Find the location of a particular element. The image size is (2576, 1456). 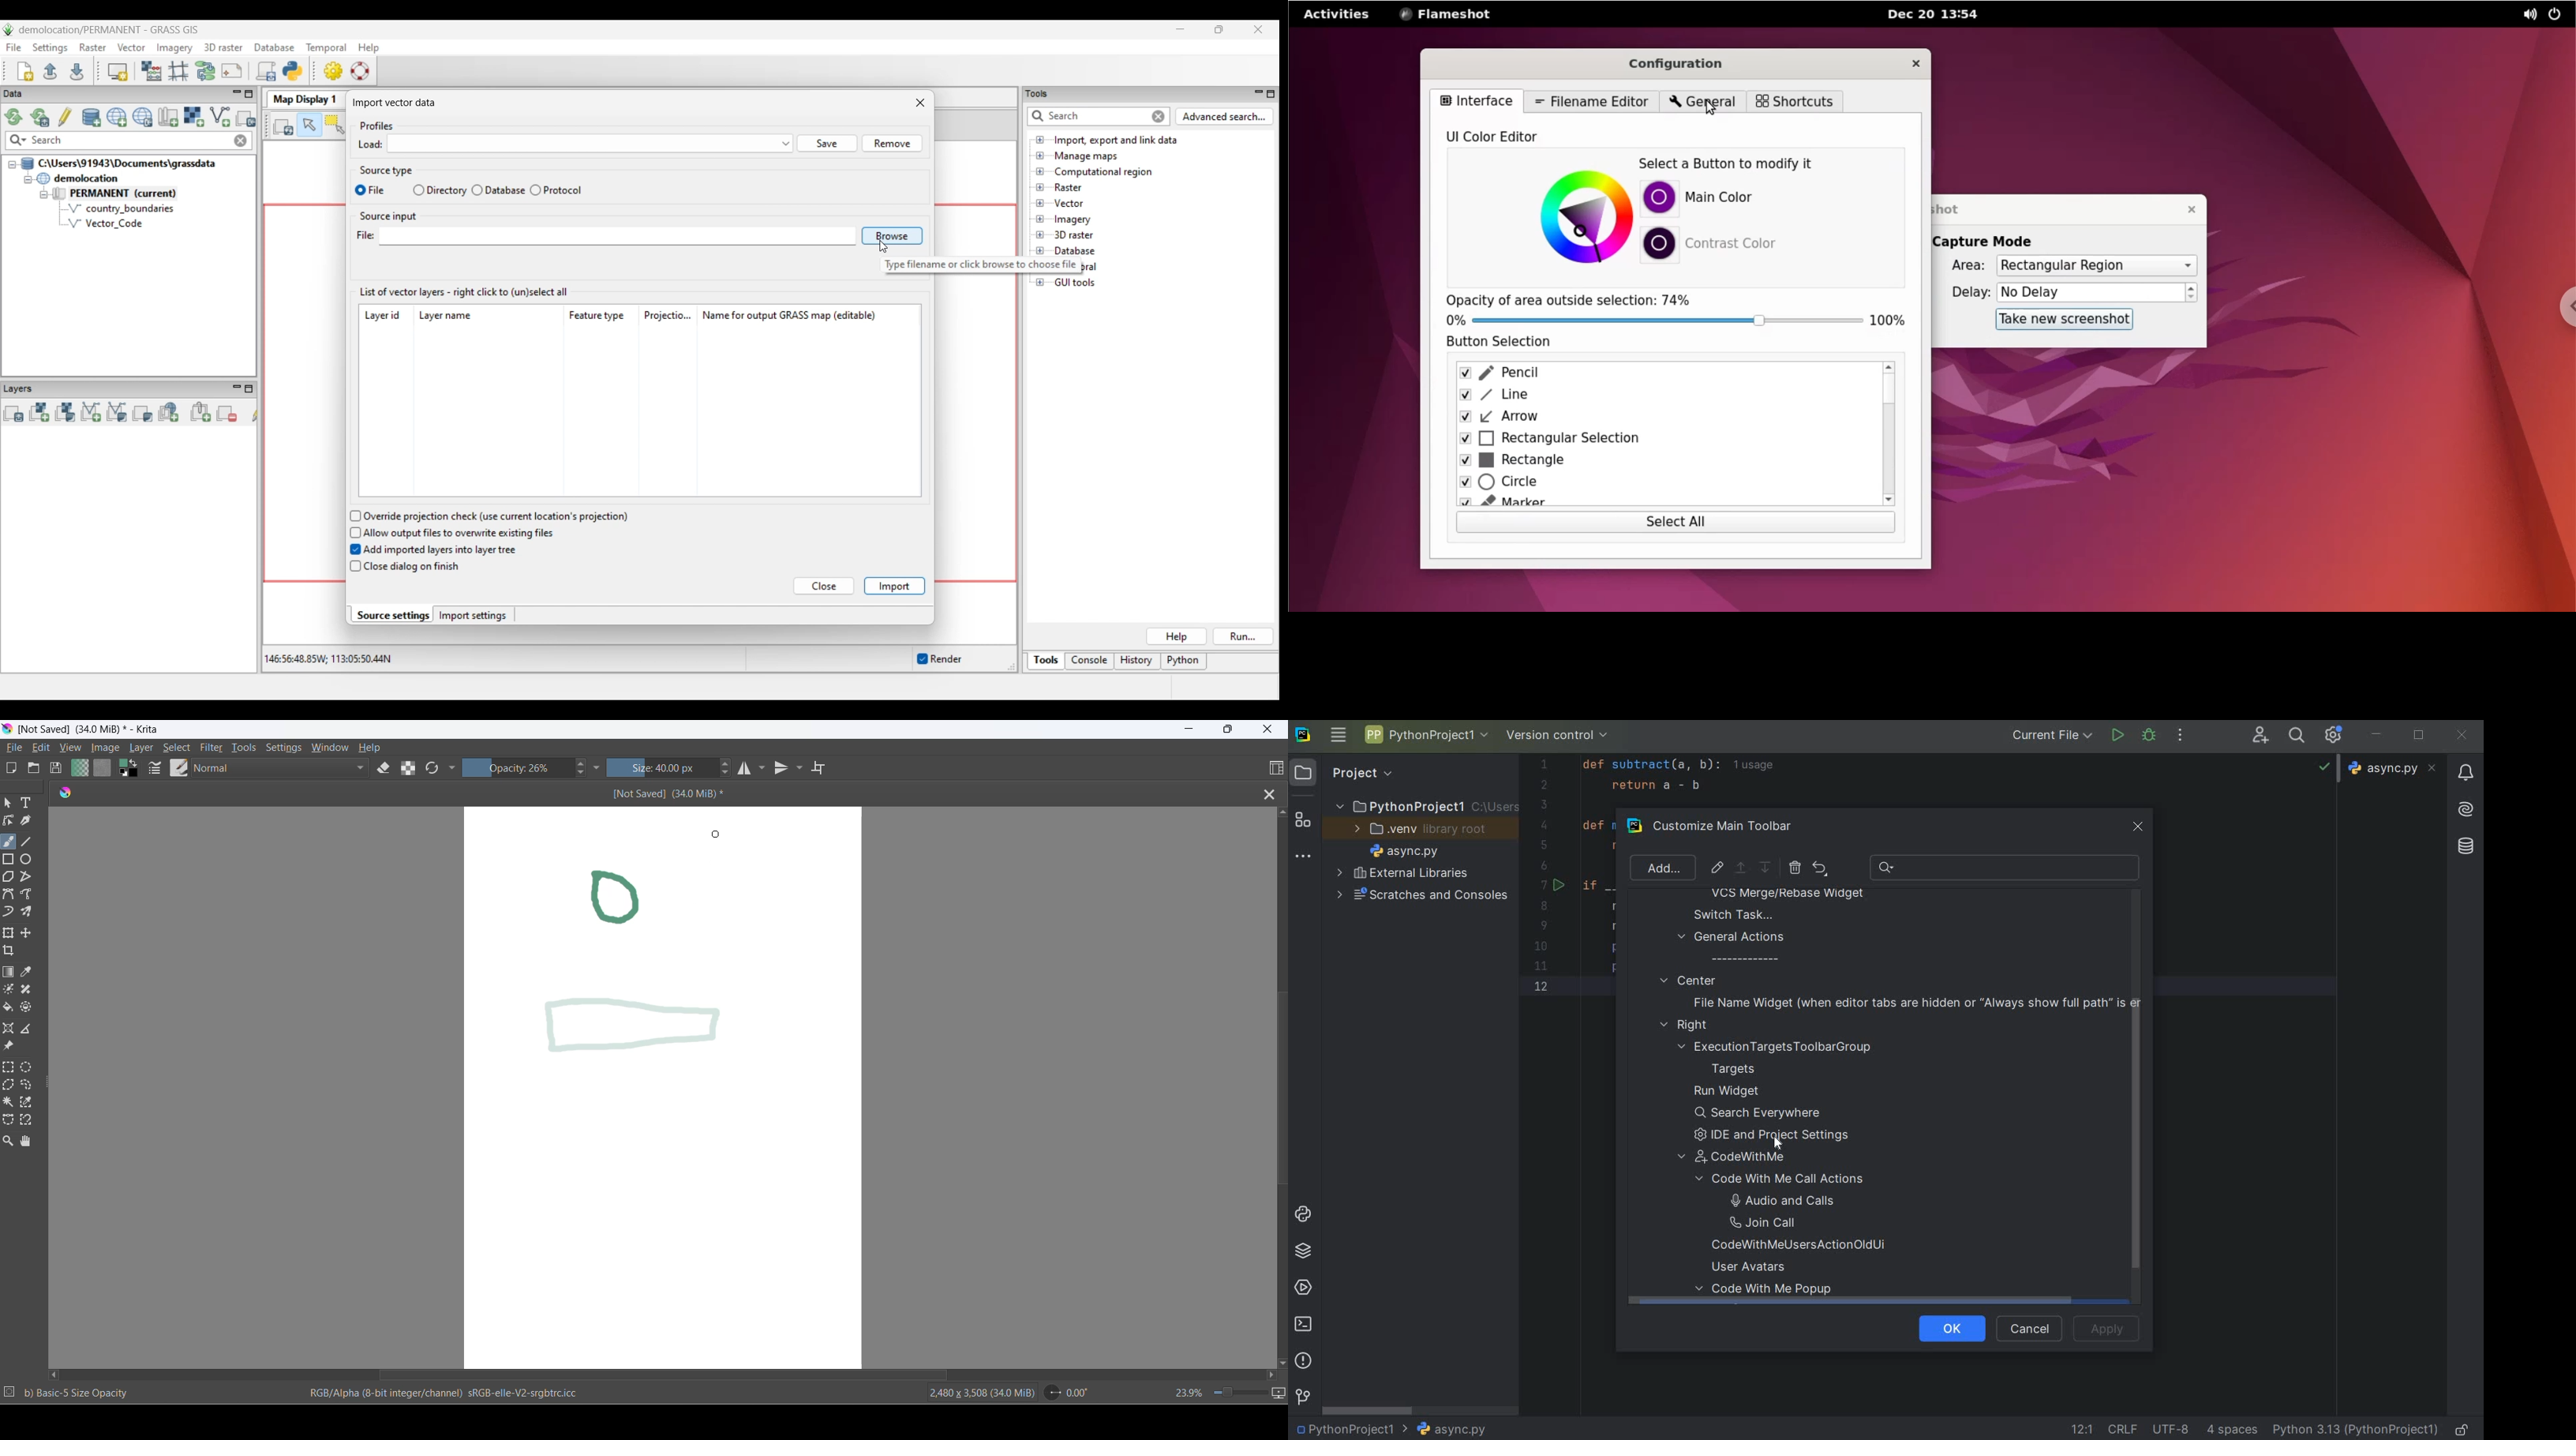

0.00 is located at coordinates (1070, 1394).